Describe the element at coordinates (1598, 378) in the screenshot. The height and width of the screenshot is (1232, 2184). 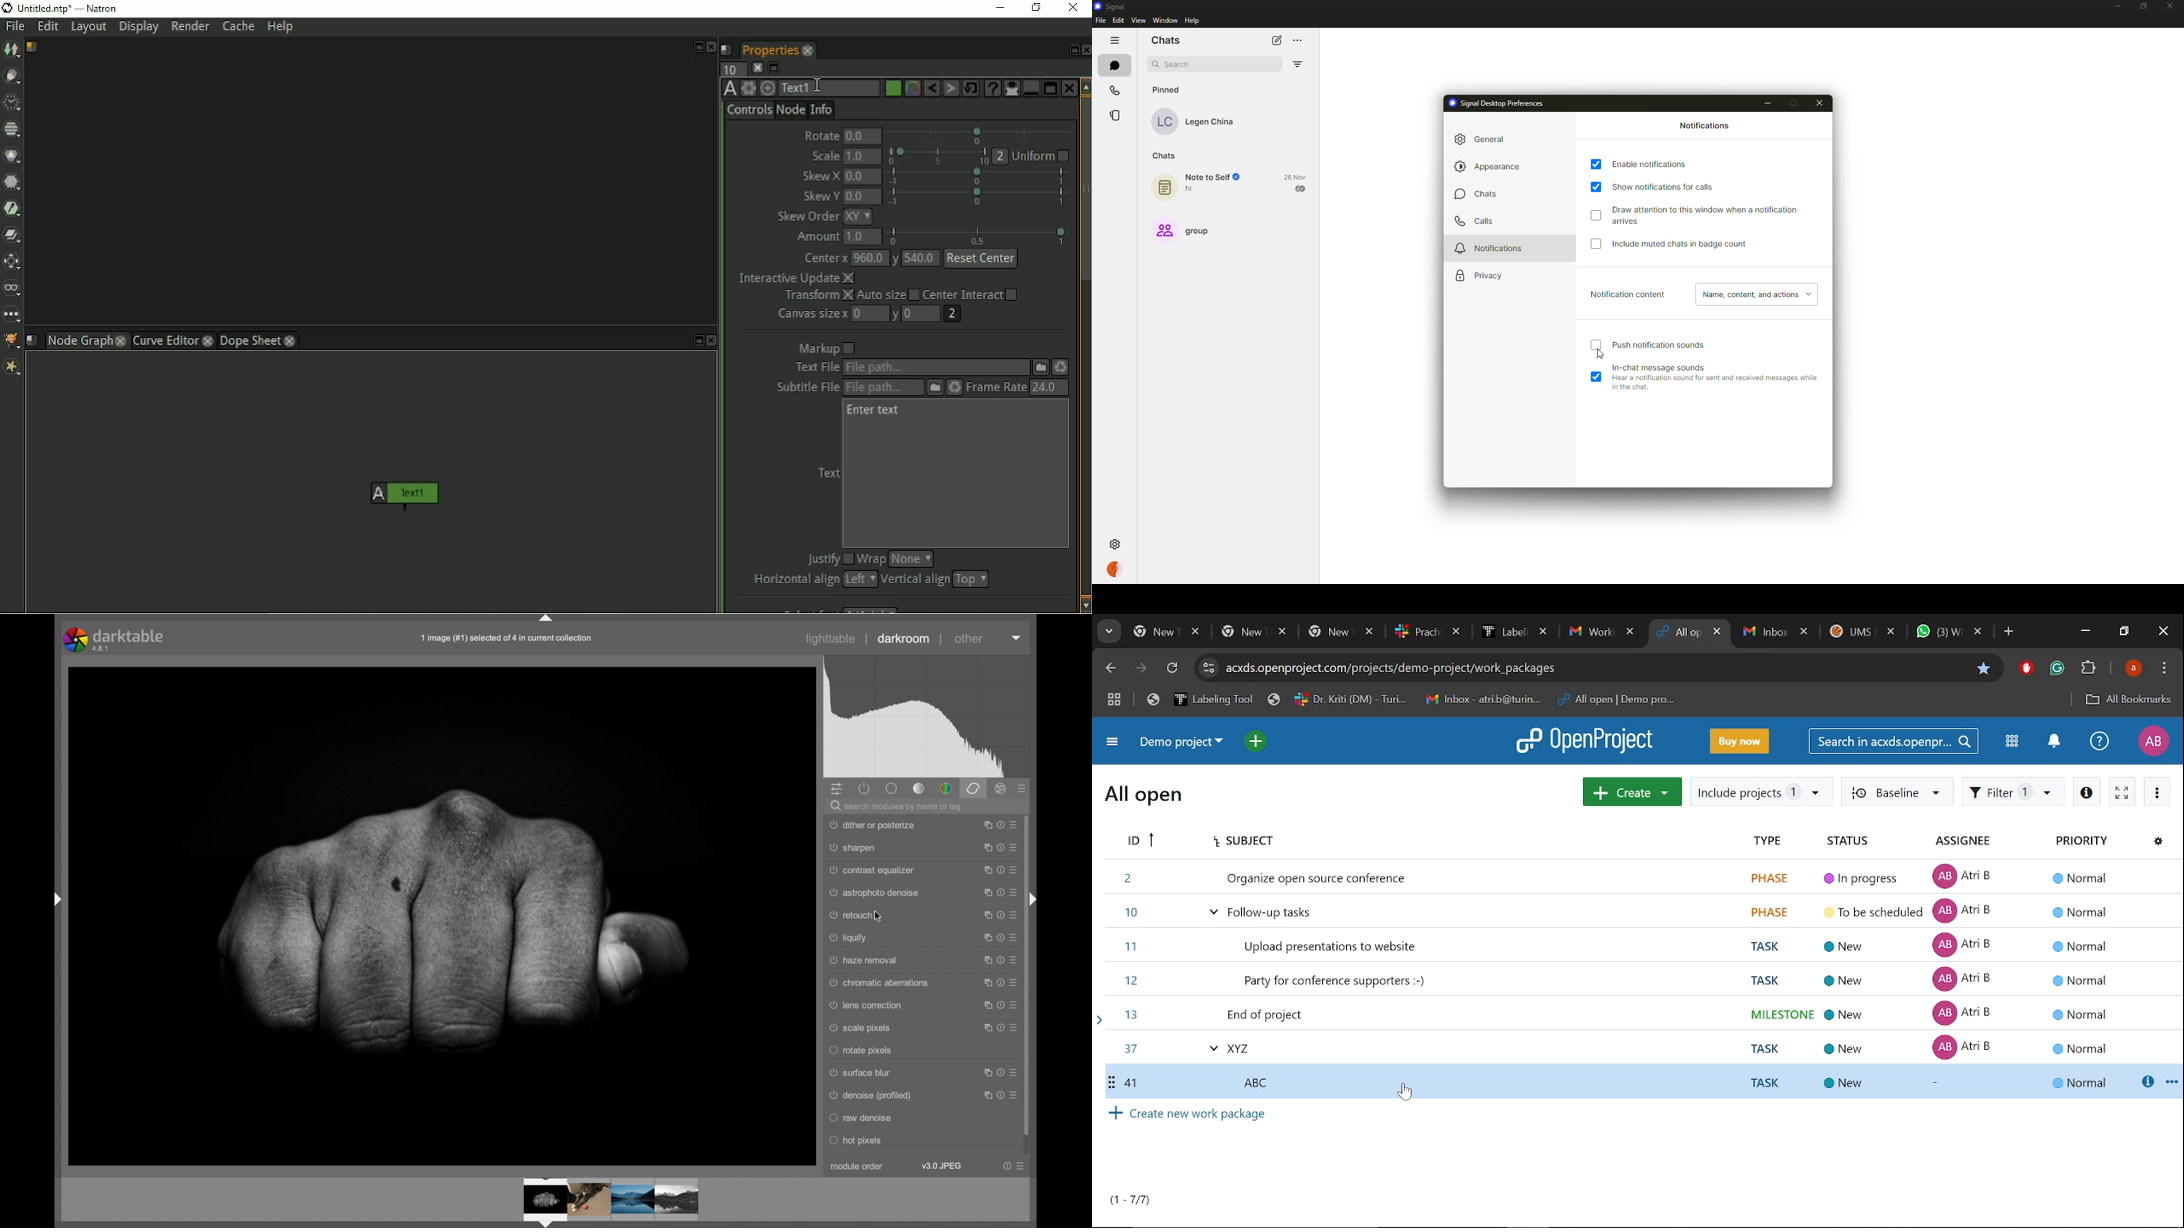
I see `enabled` at that location.